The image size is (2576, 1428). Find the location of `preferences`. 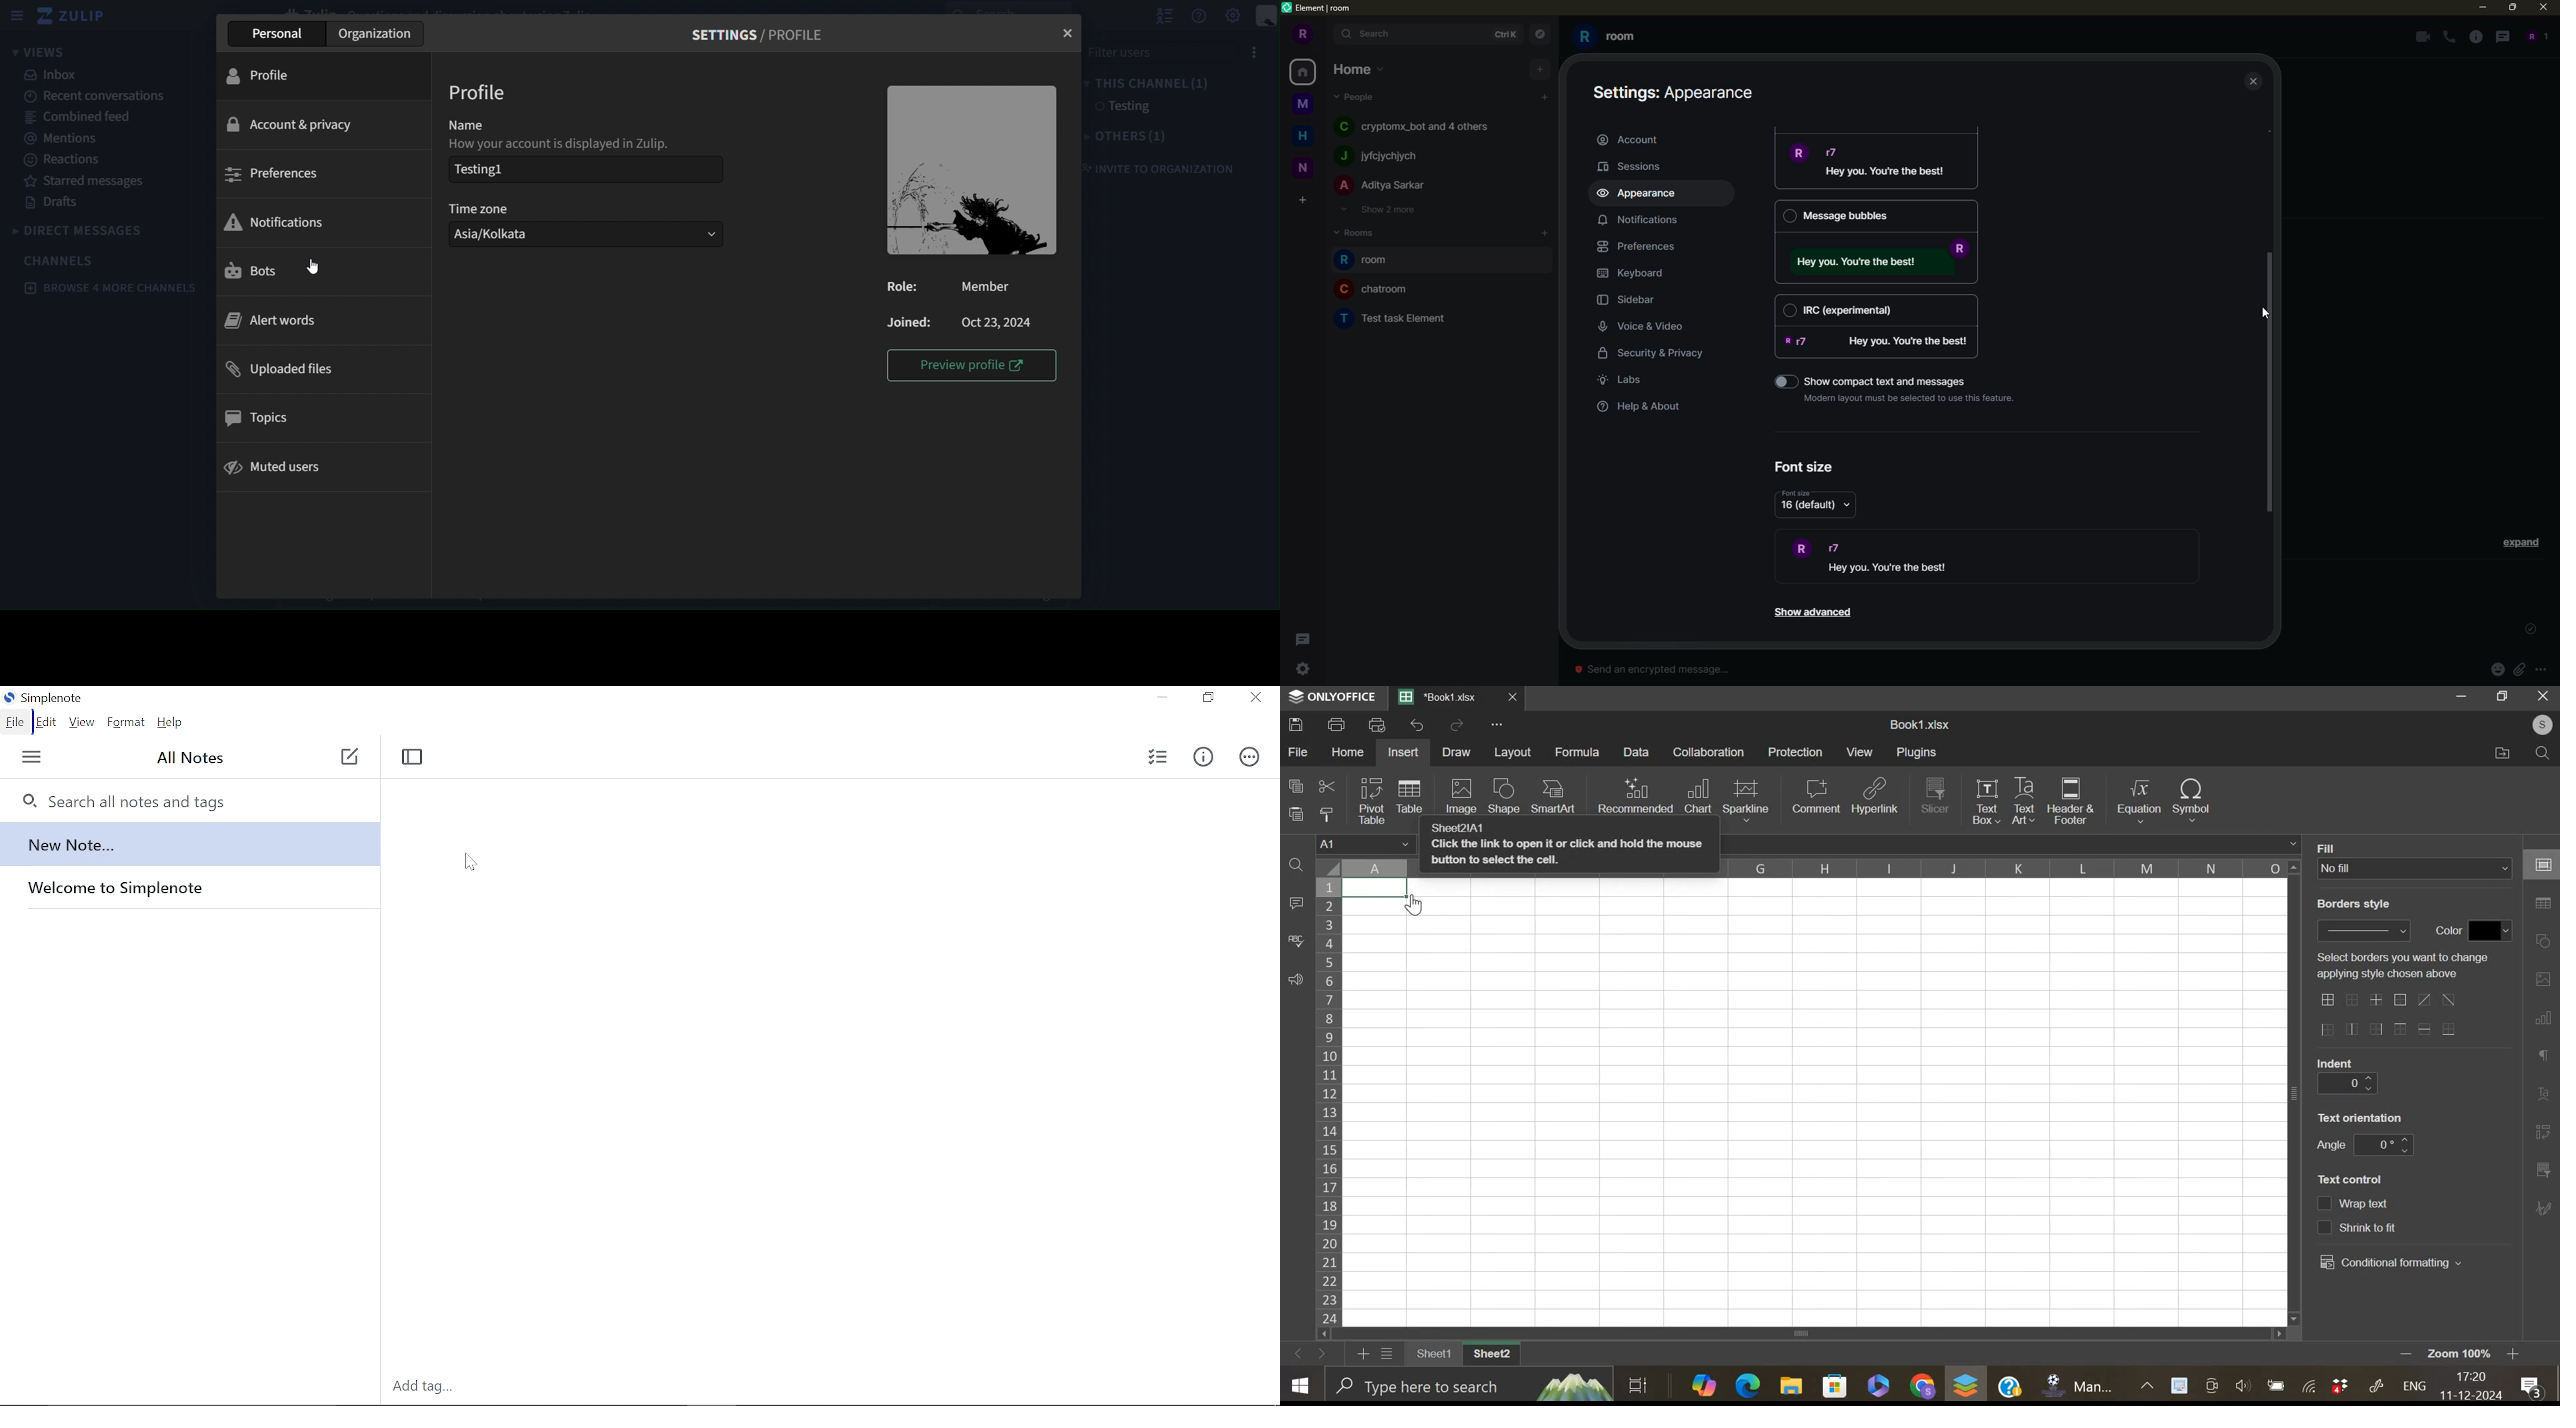

preferences is located at coordinates (1642, 247).